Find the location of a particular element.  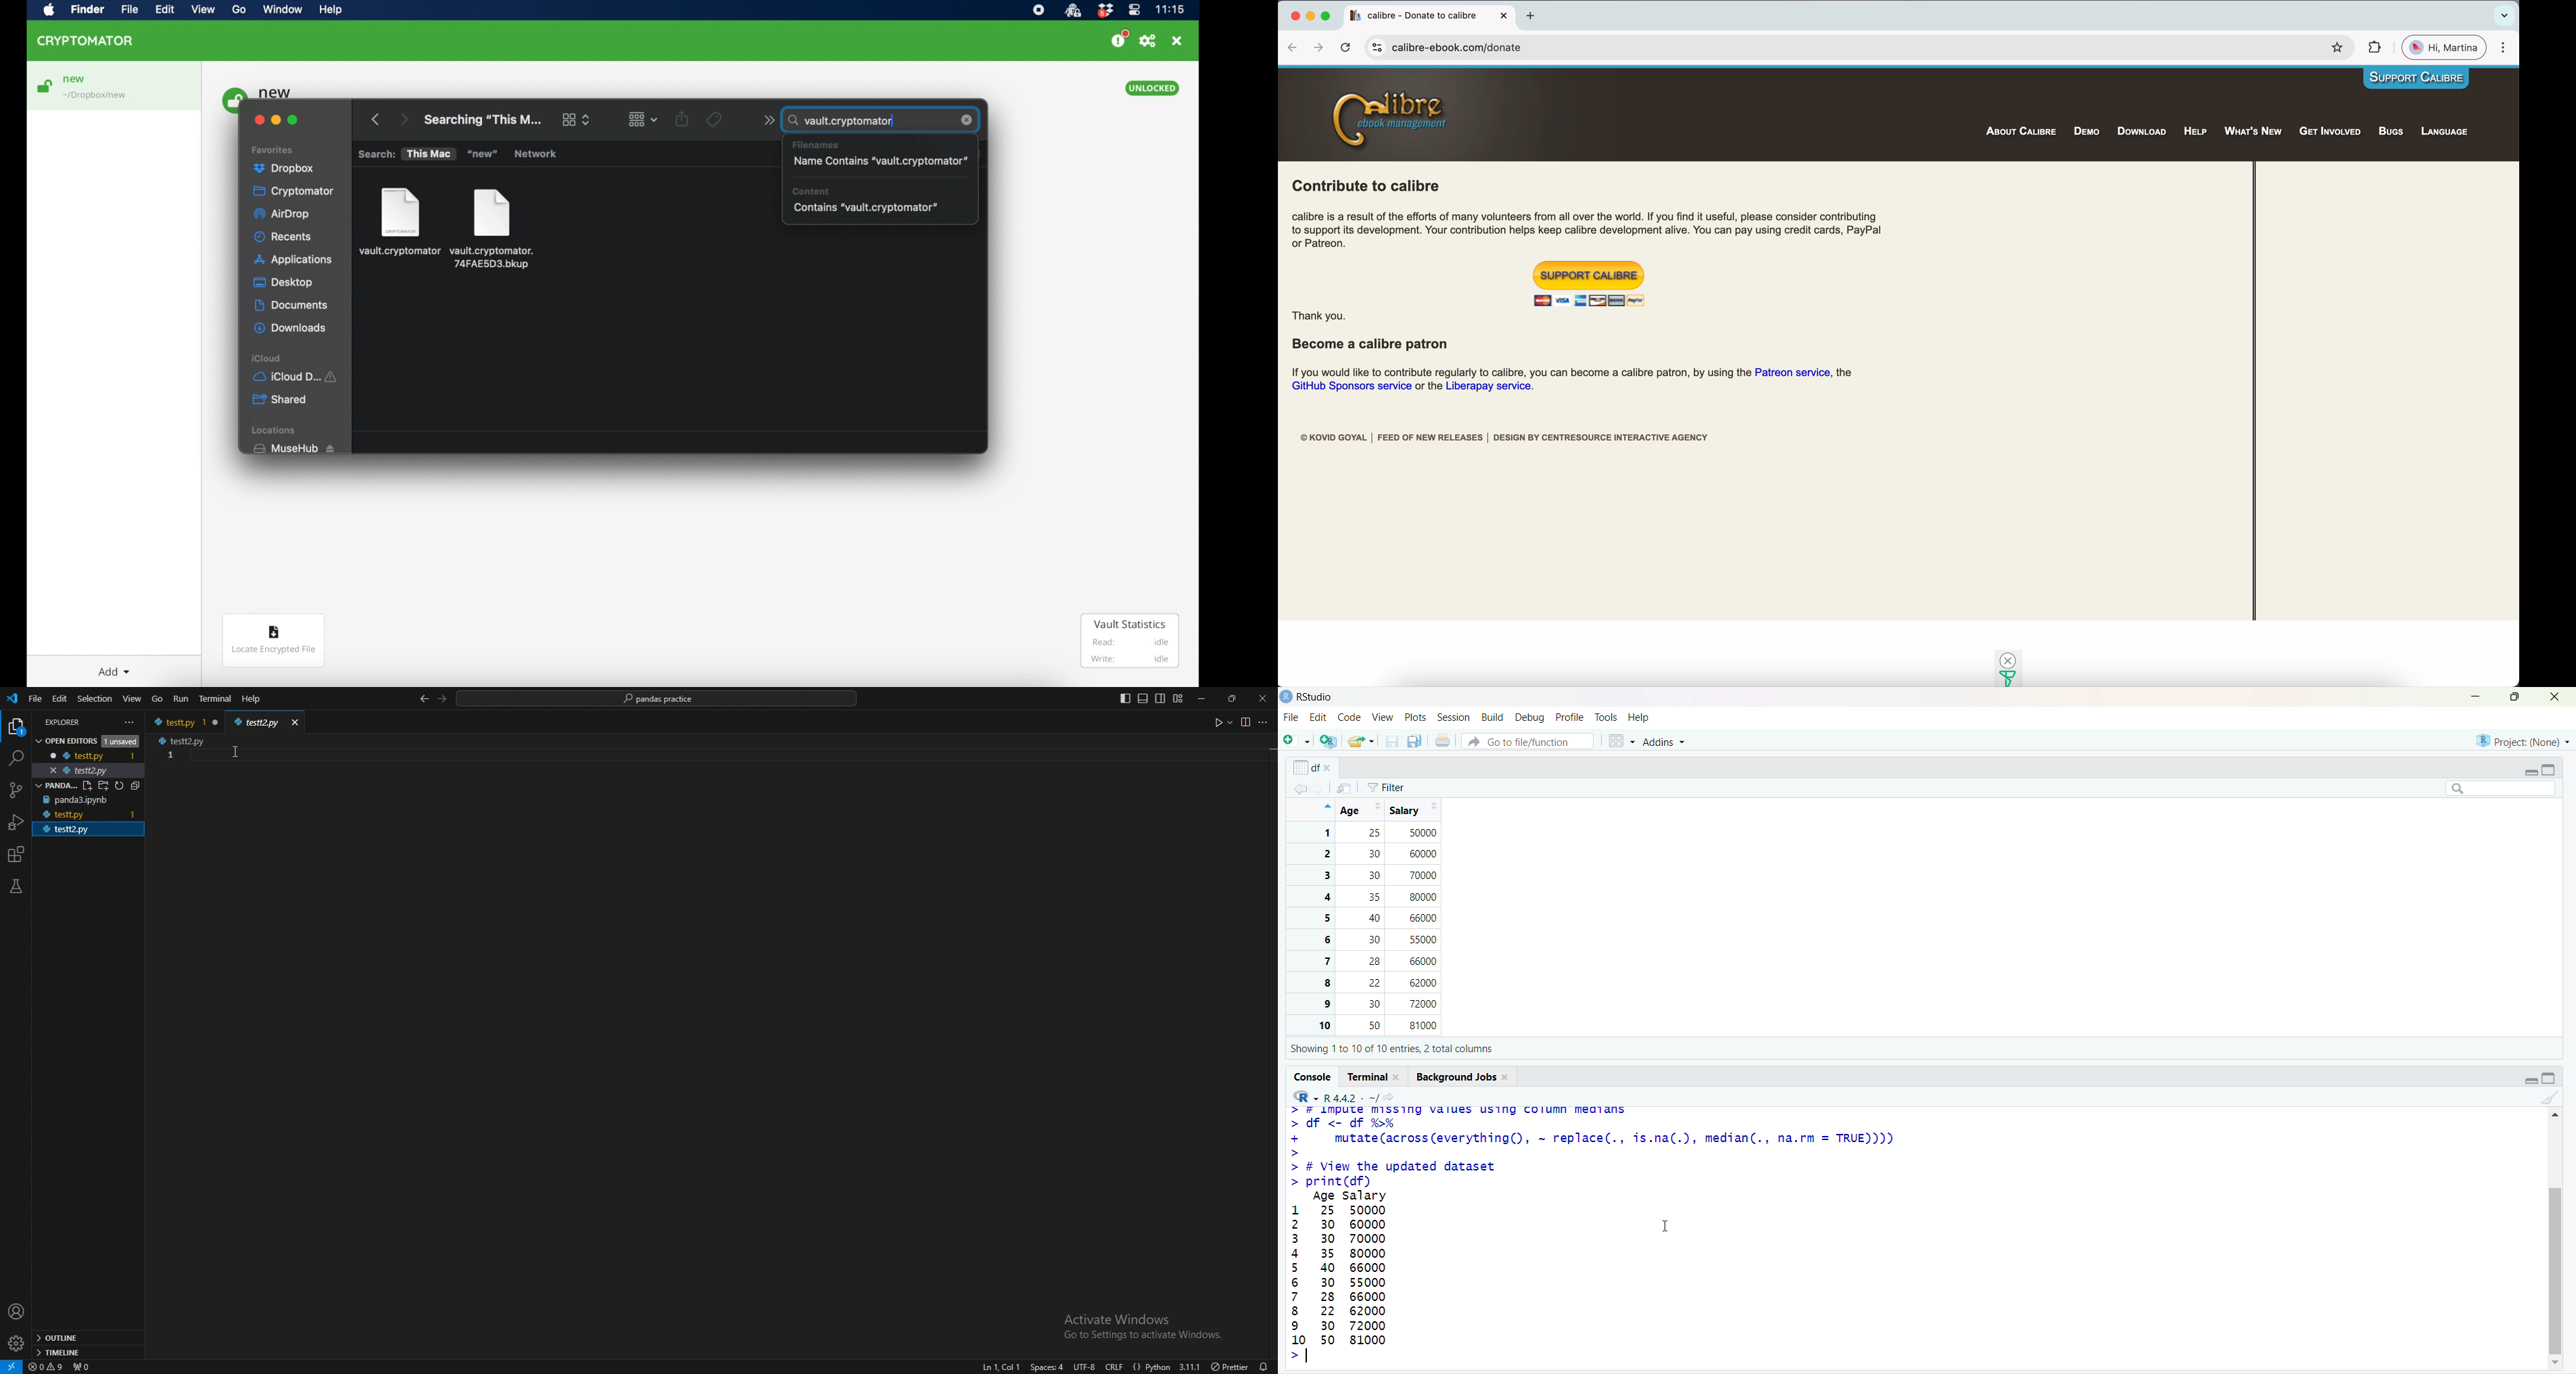

save current documet is located at coordinates (1391, 742).